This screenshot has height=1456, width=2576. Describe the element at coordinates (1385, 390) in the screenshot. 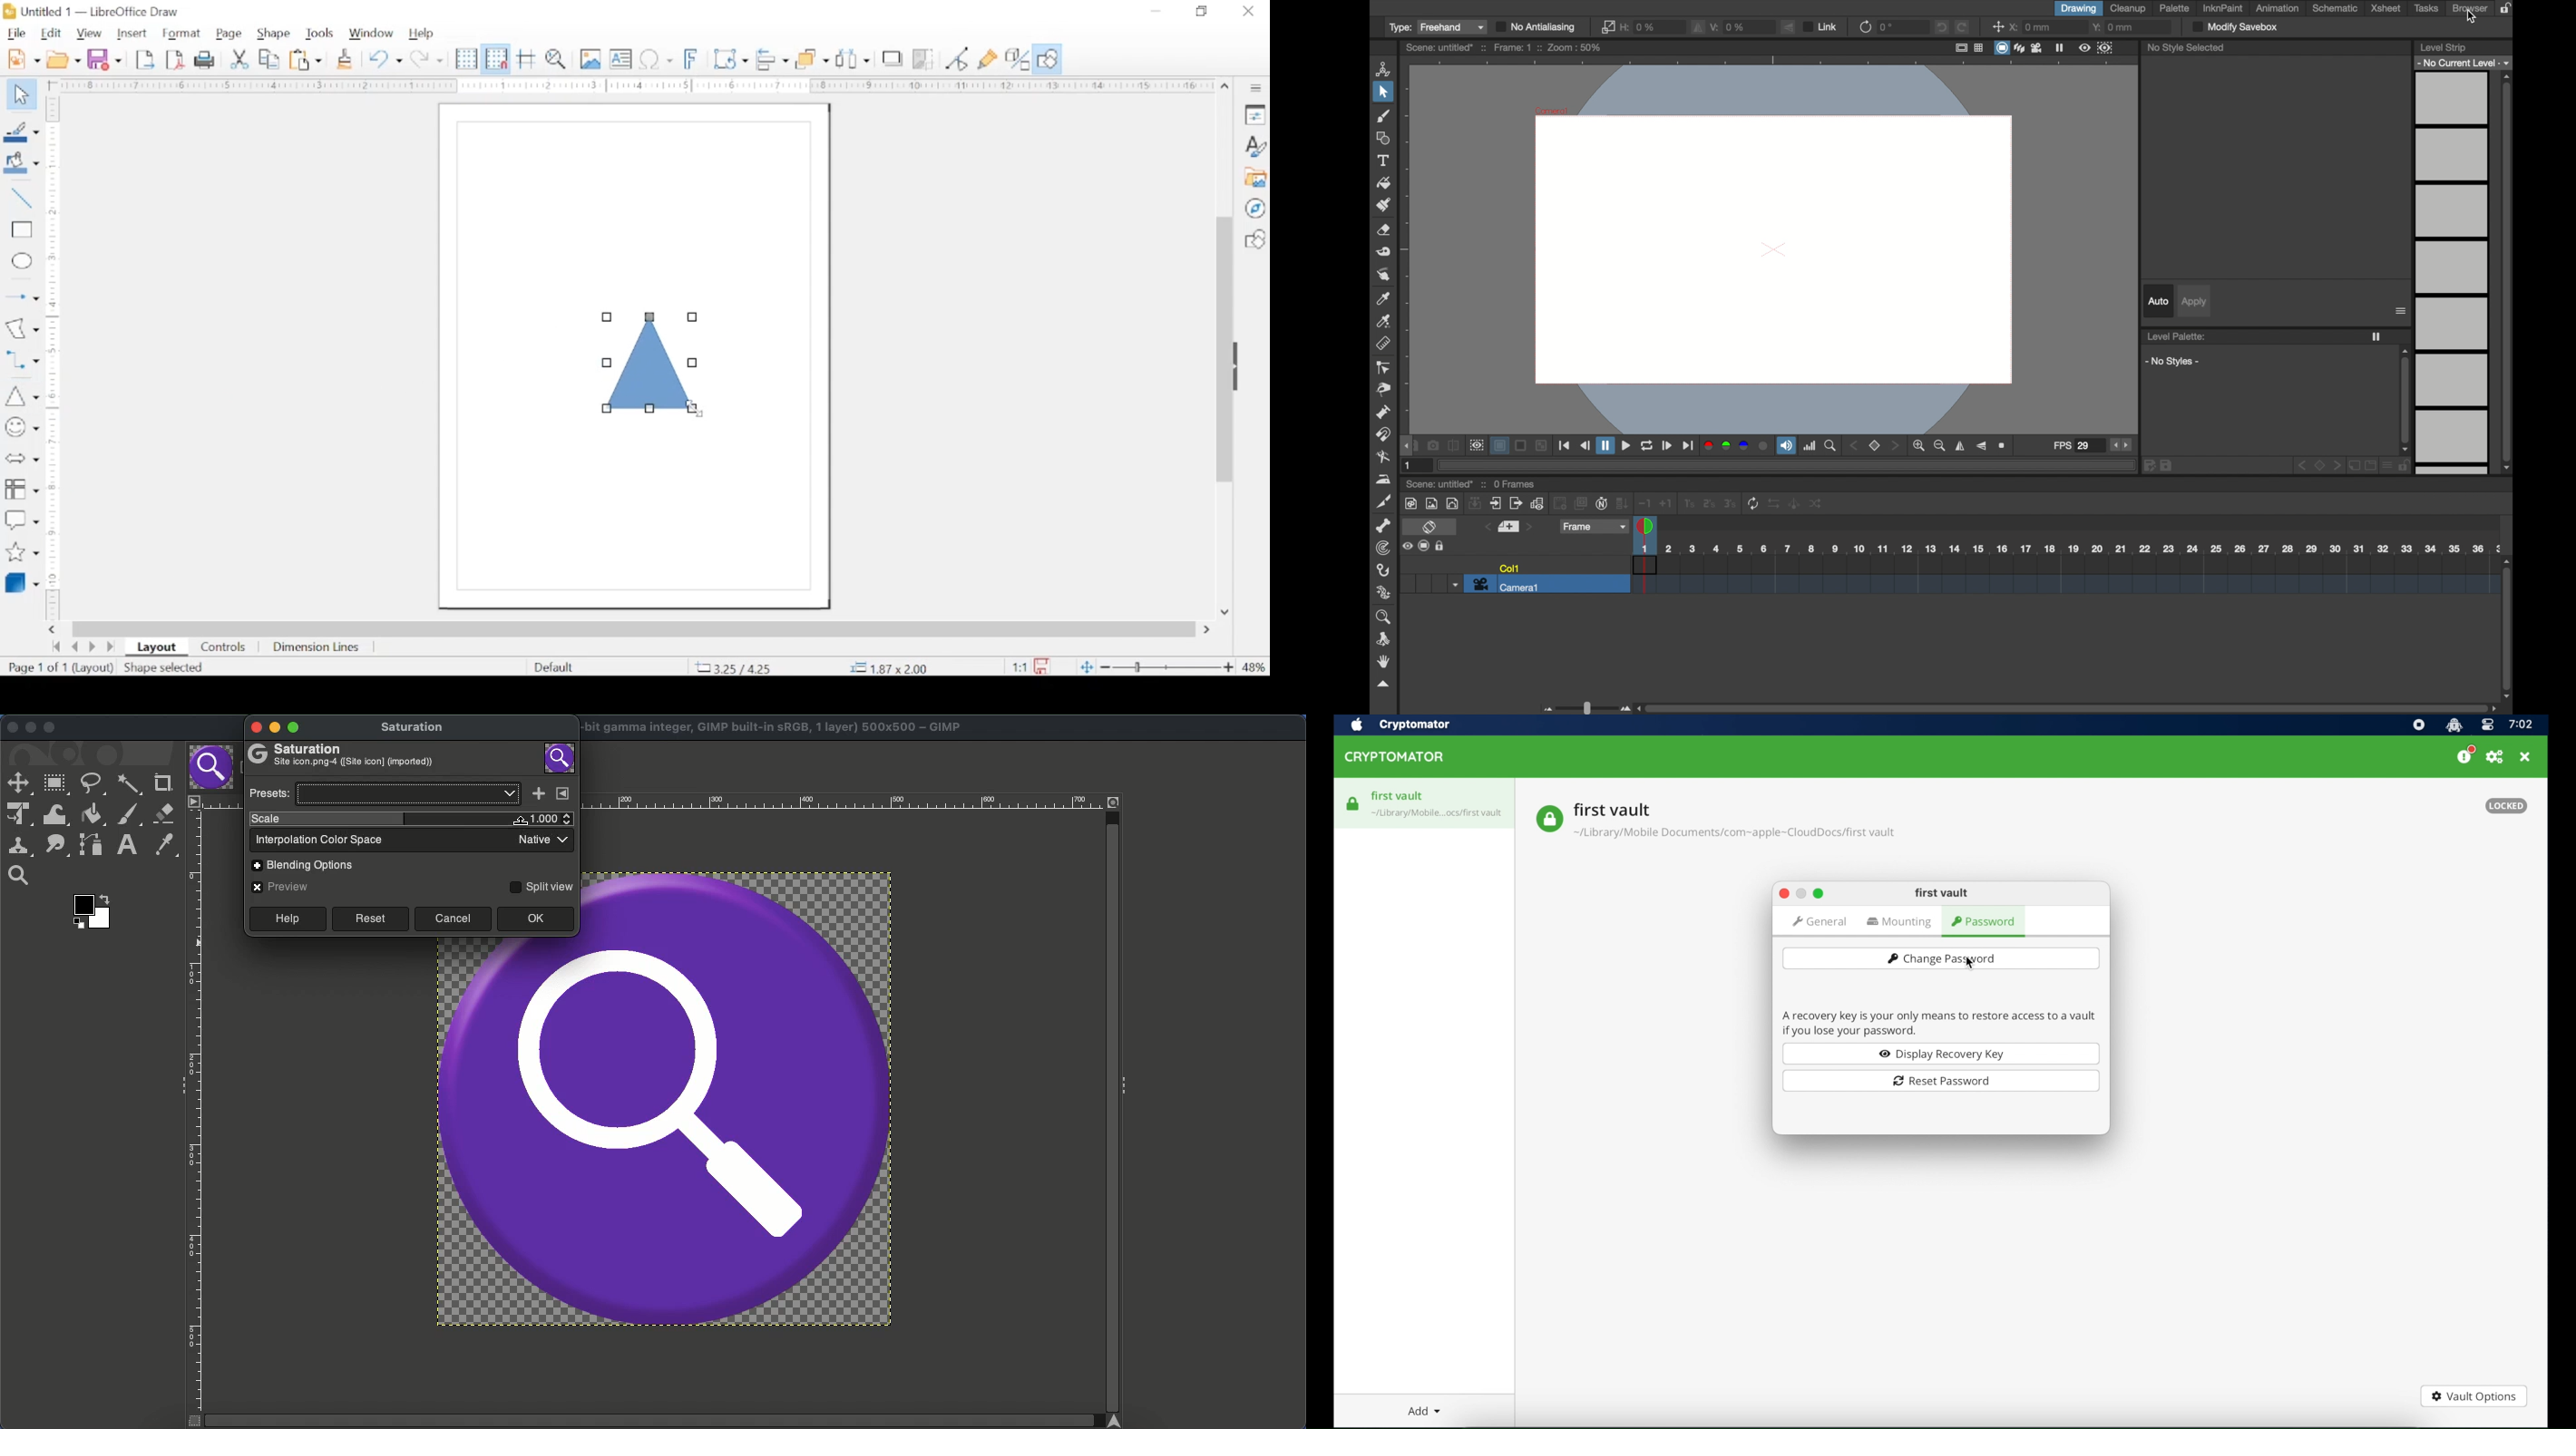

I see `pinch tool` at that location.